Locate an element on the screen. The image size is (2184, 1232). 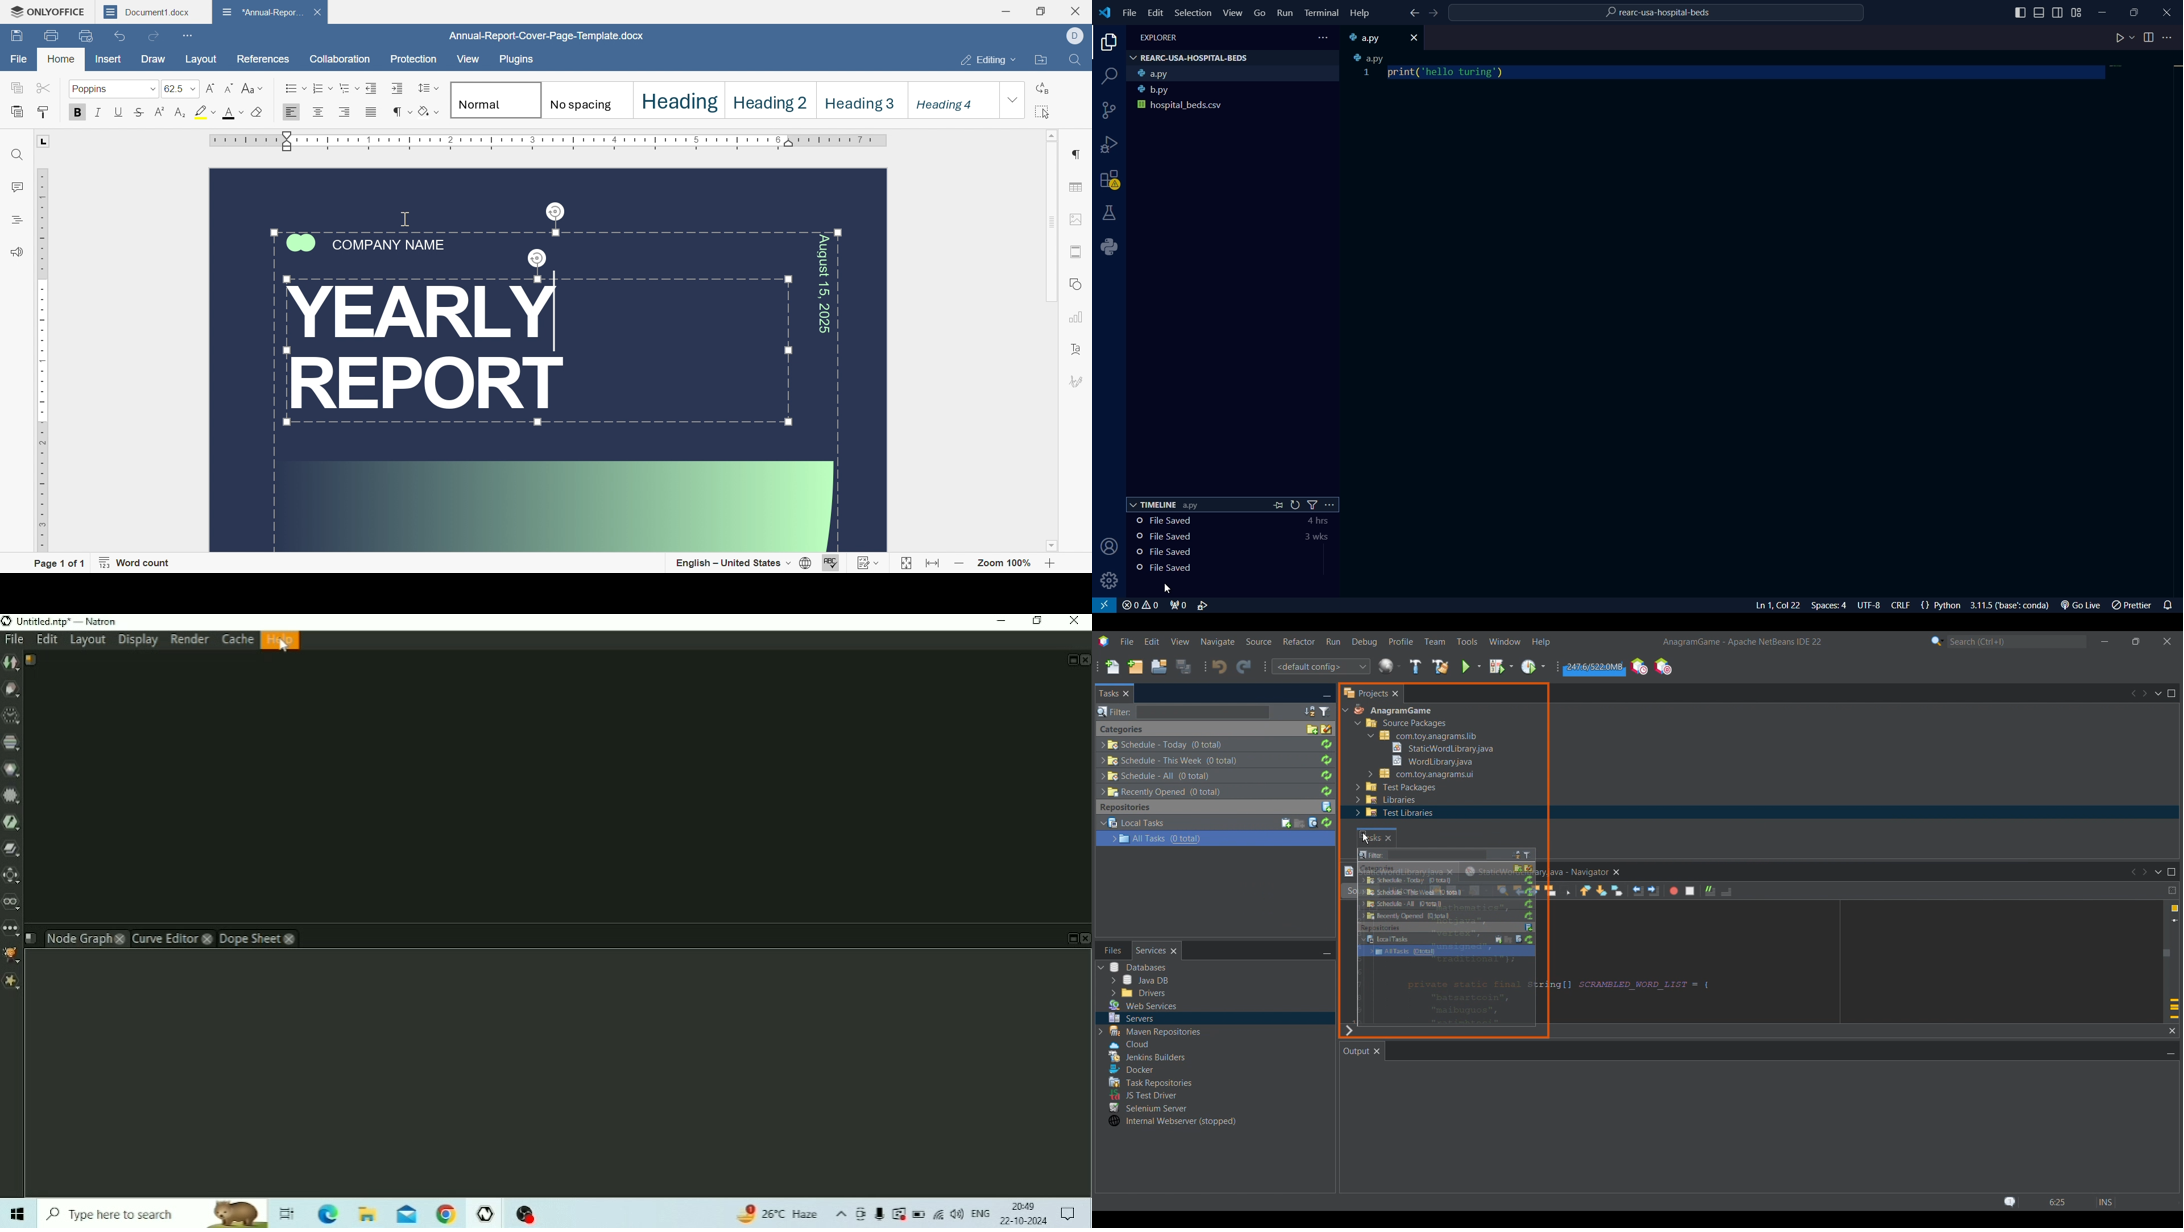
ruler is located at coordinates (553, 140).